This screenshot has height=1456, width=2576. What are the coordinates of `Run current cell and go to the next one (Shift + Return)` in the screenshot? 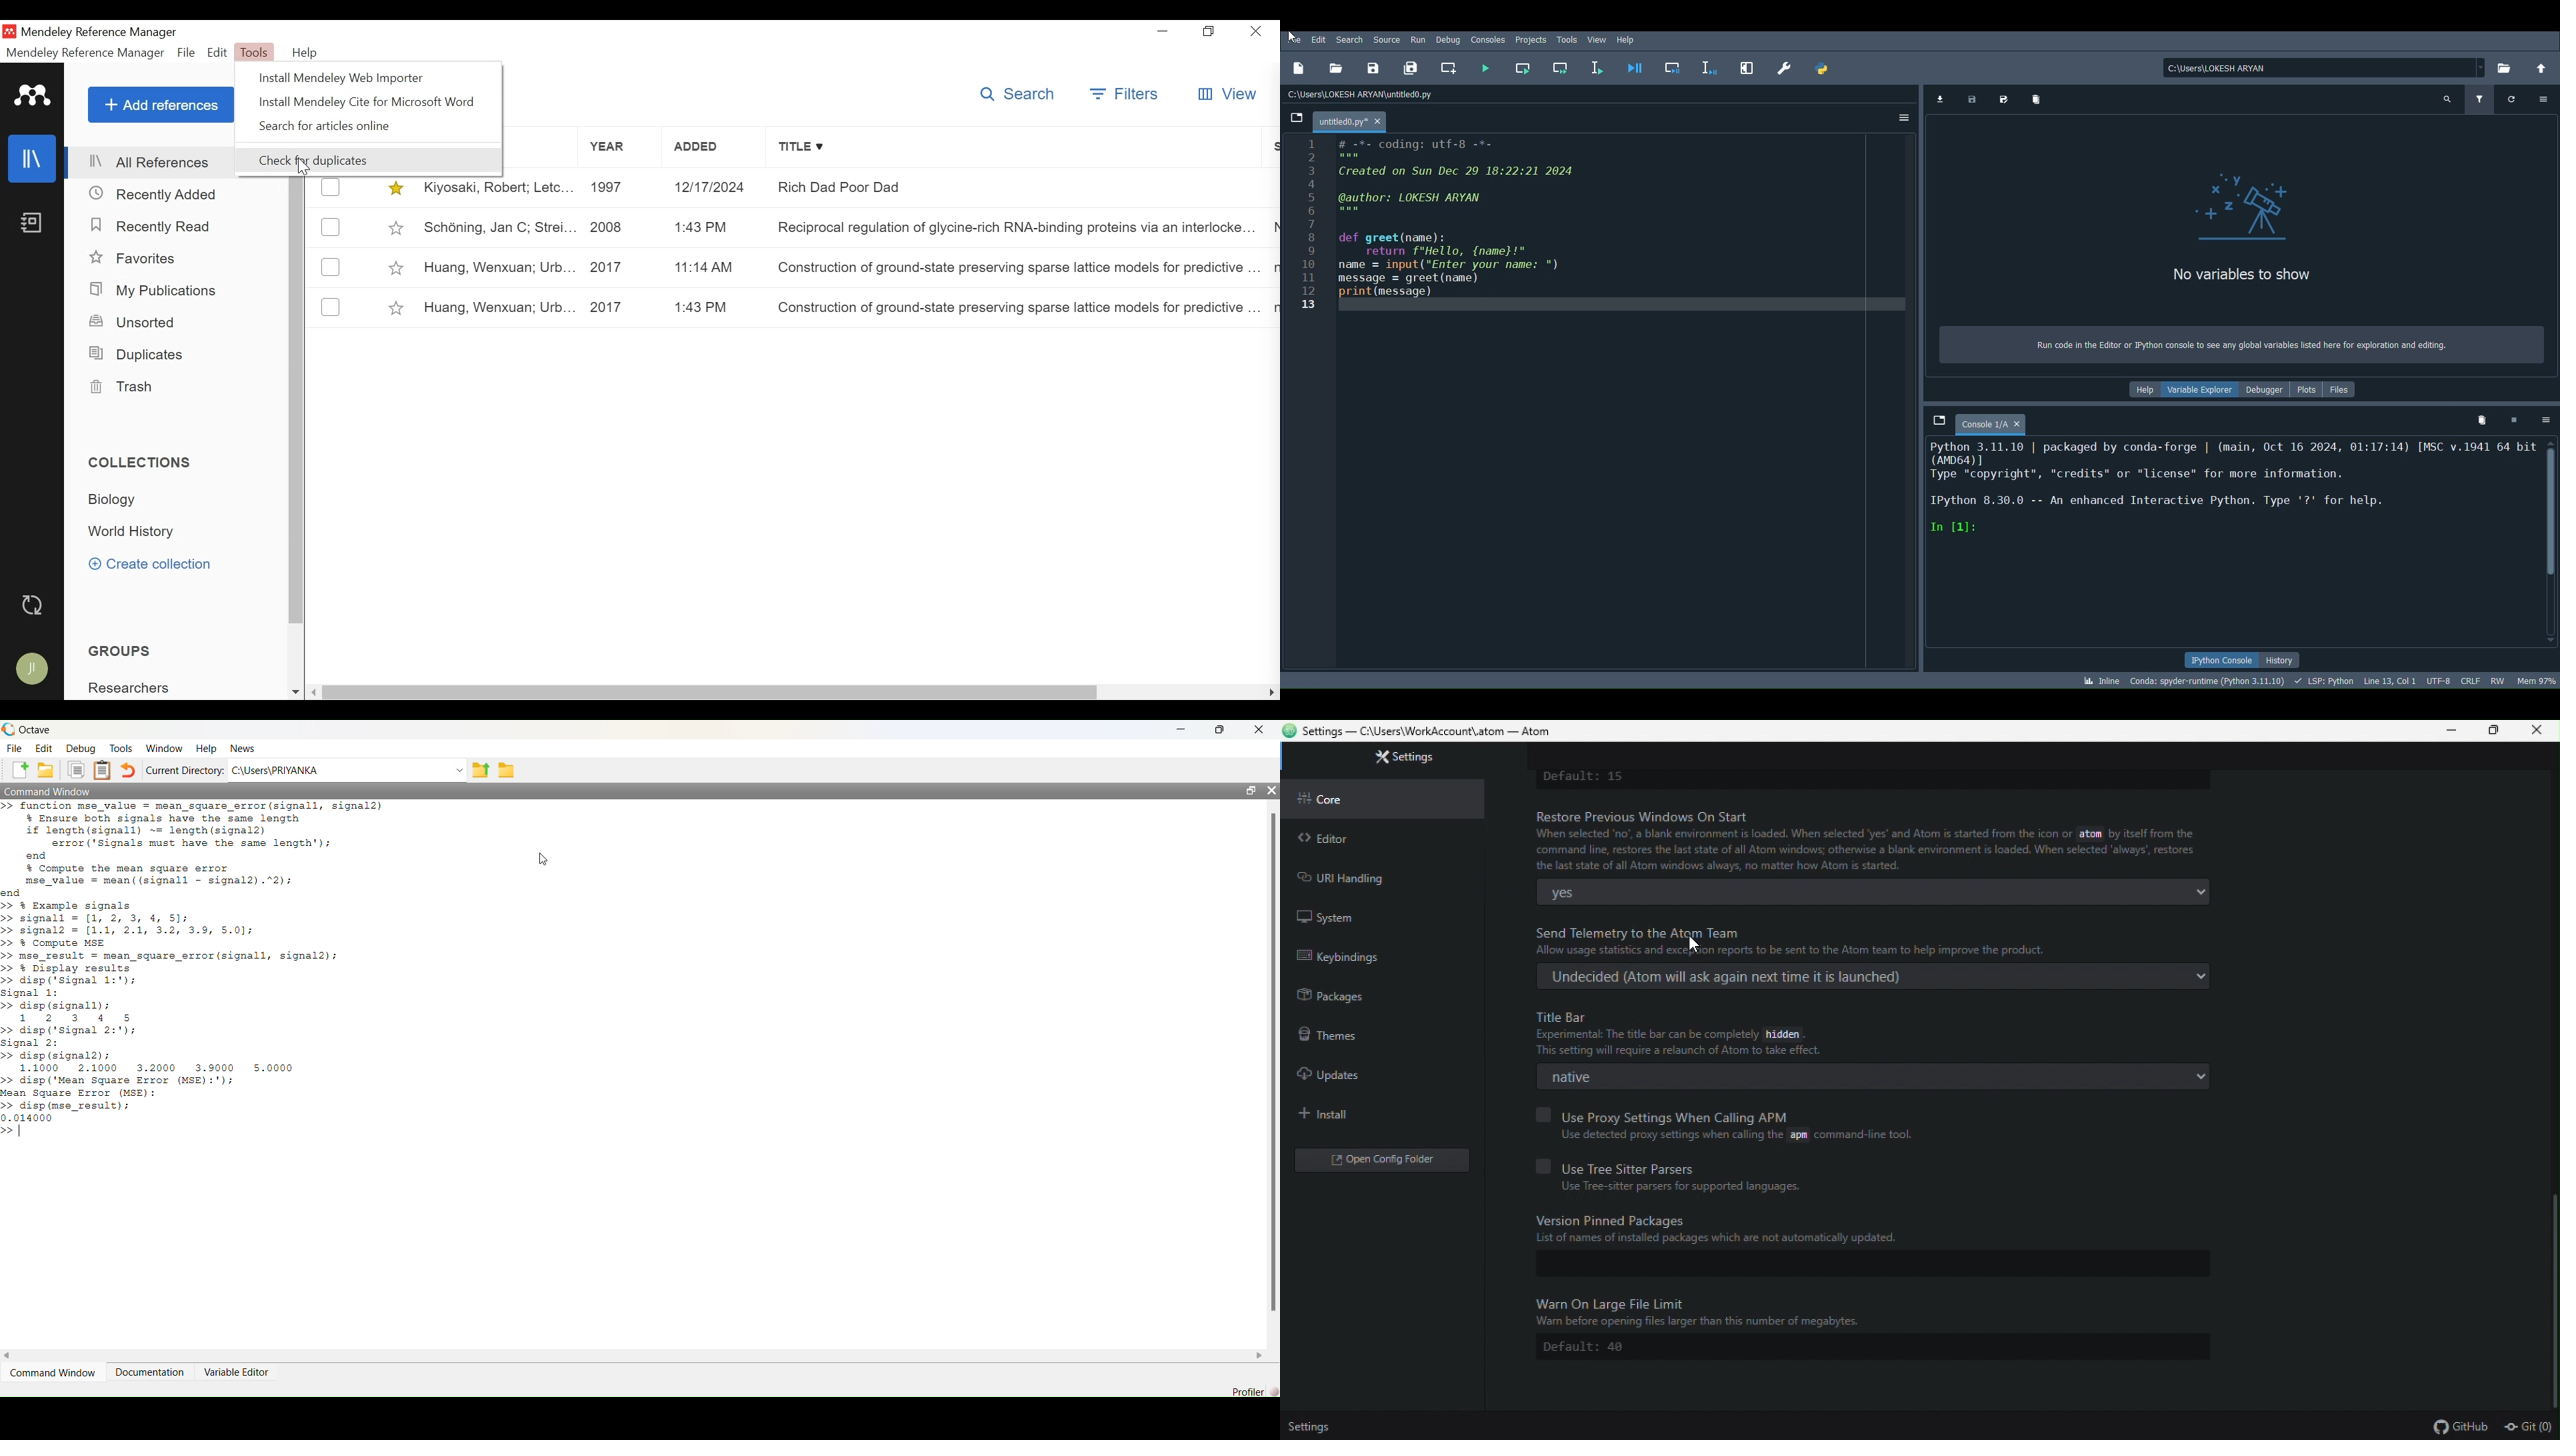 It's located at (1564, 68).